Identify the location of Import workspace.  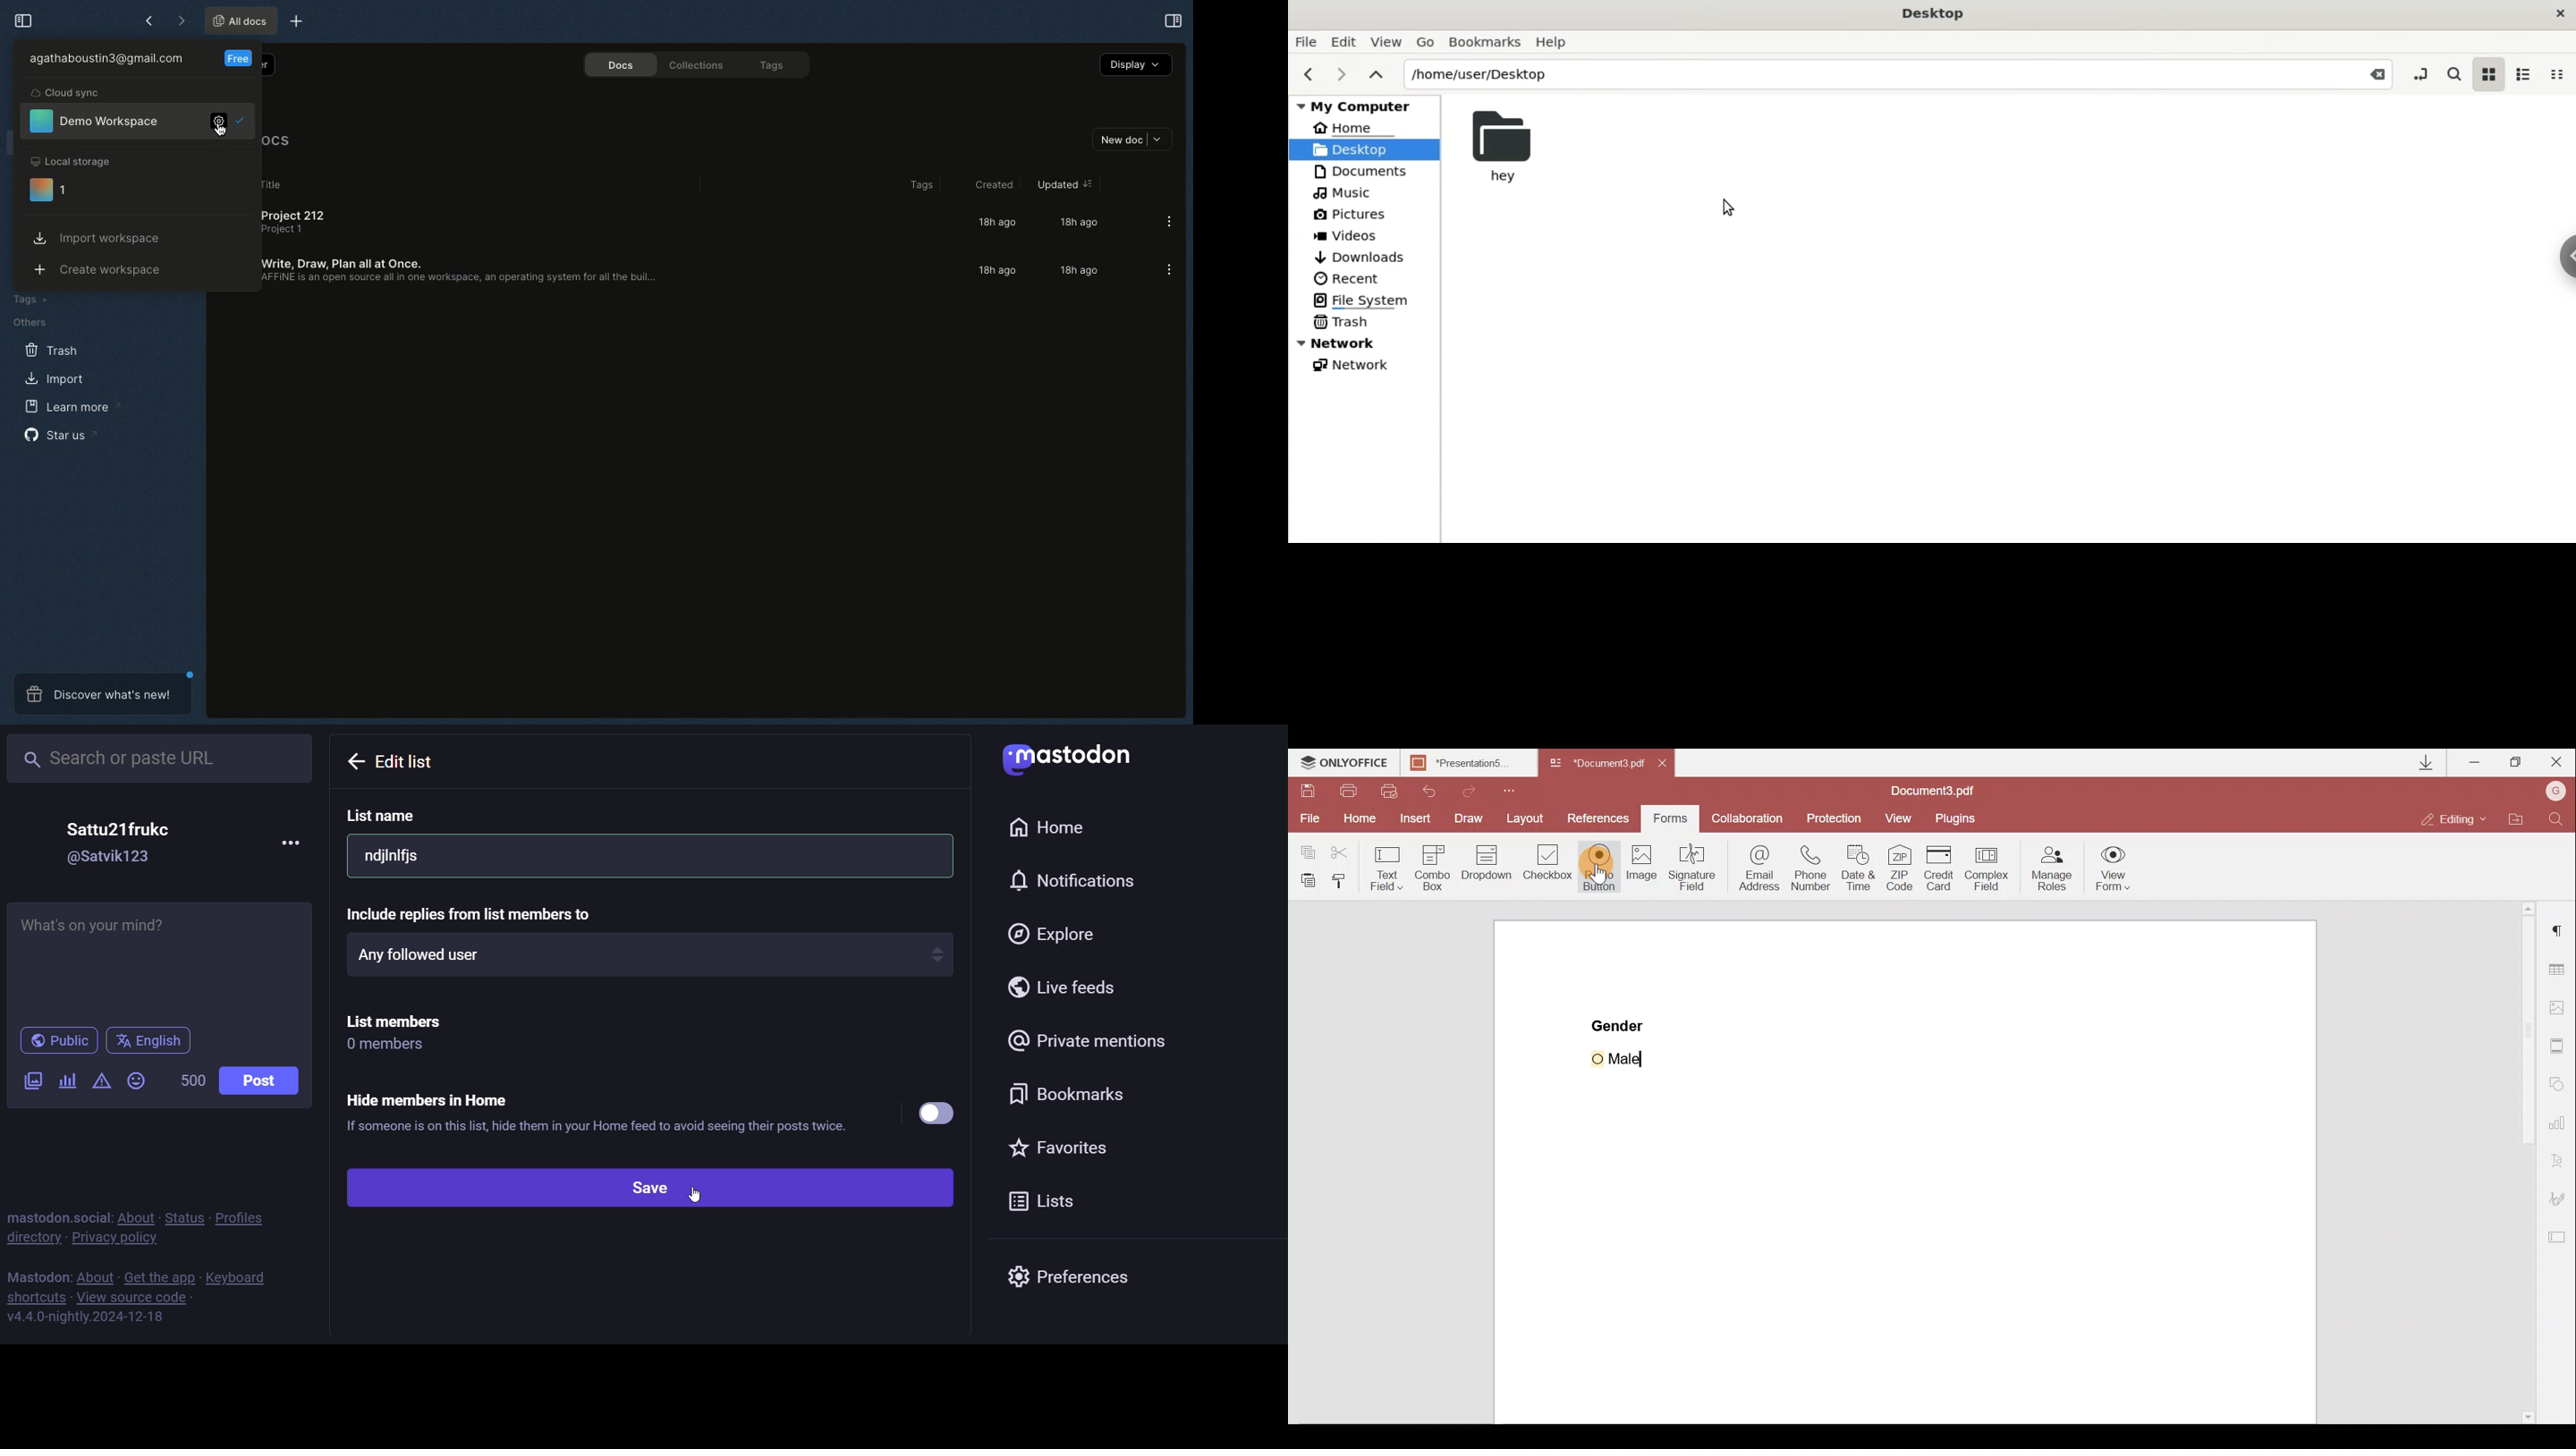
(102, 239).